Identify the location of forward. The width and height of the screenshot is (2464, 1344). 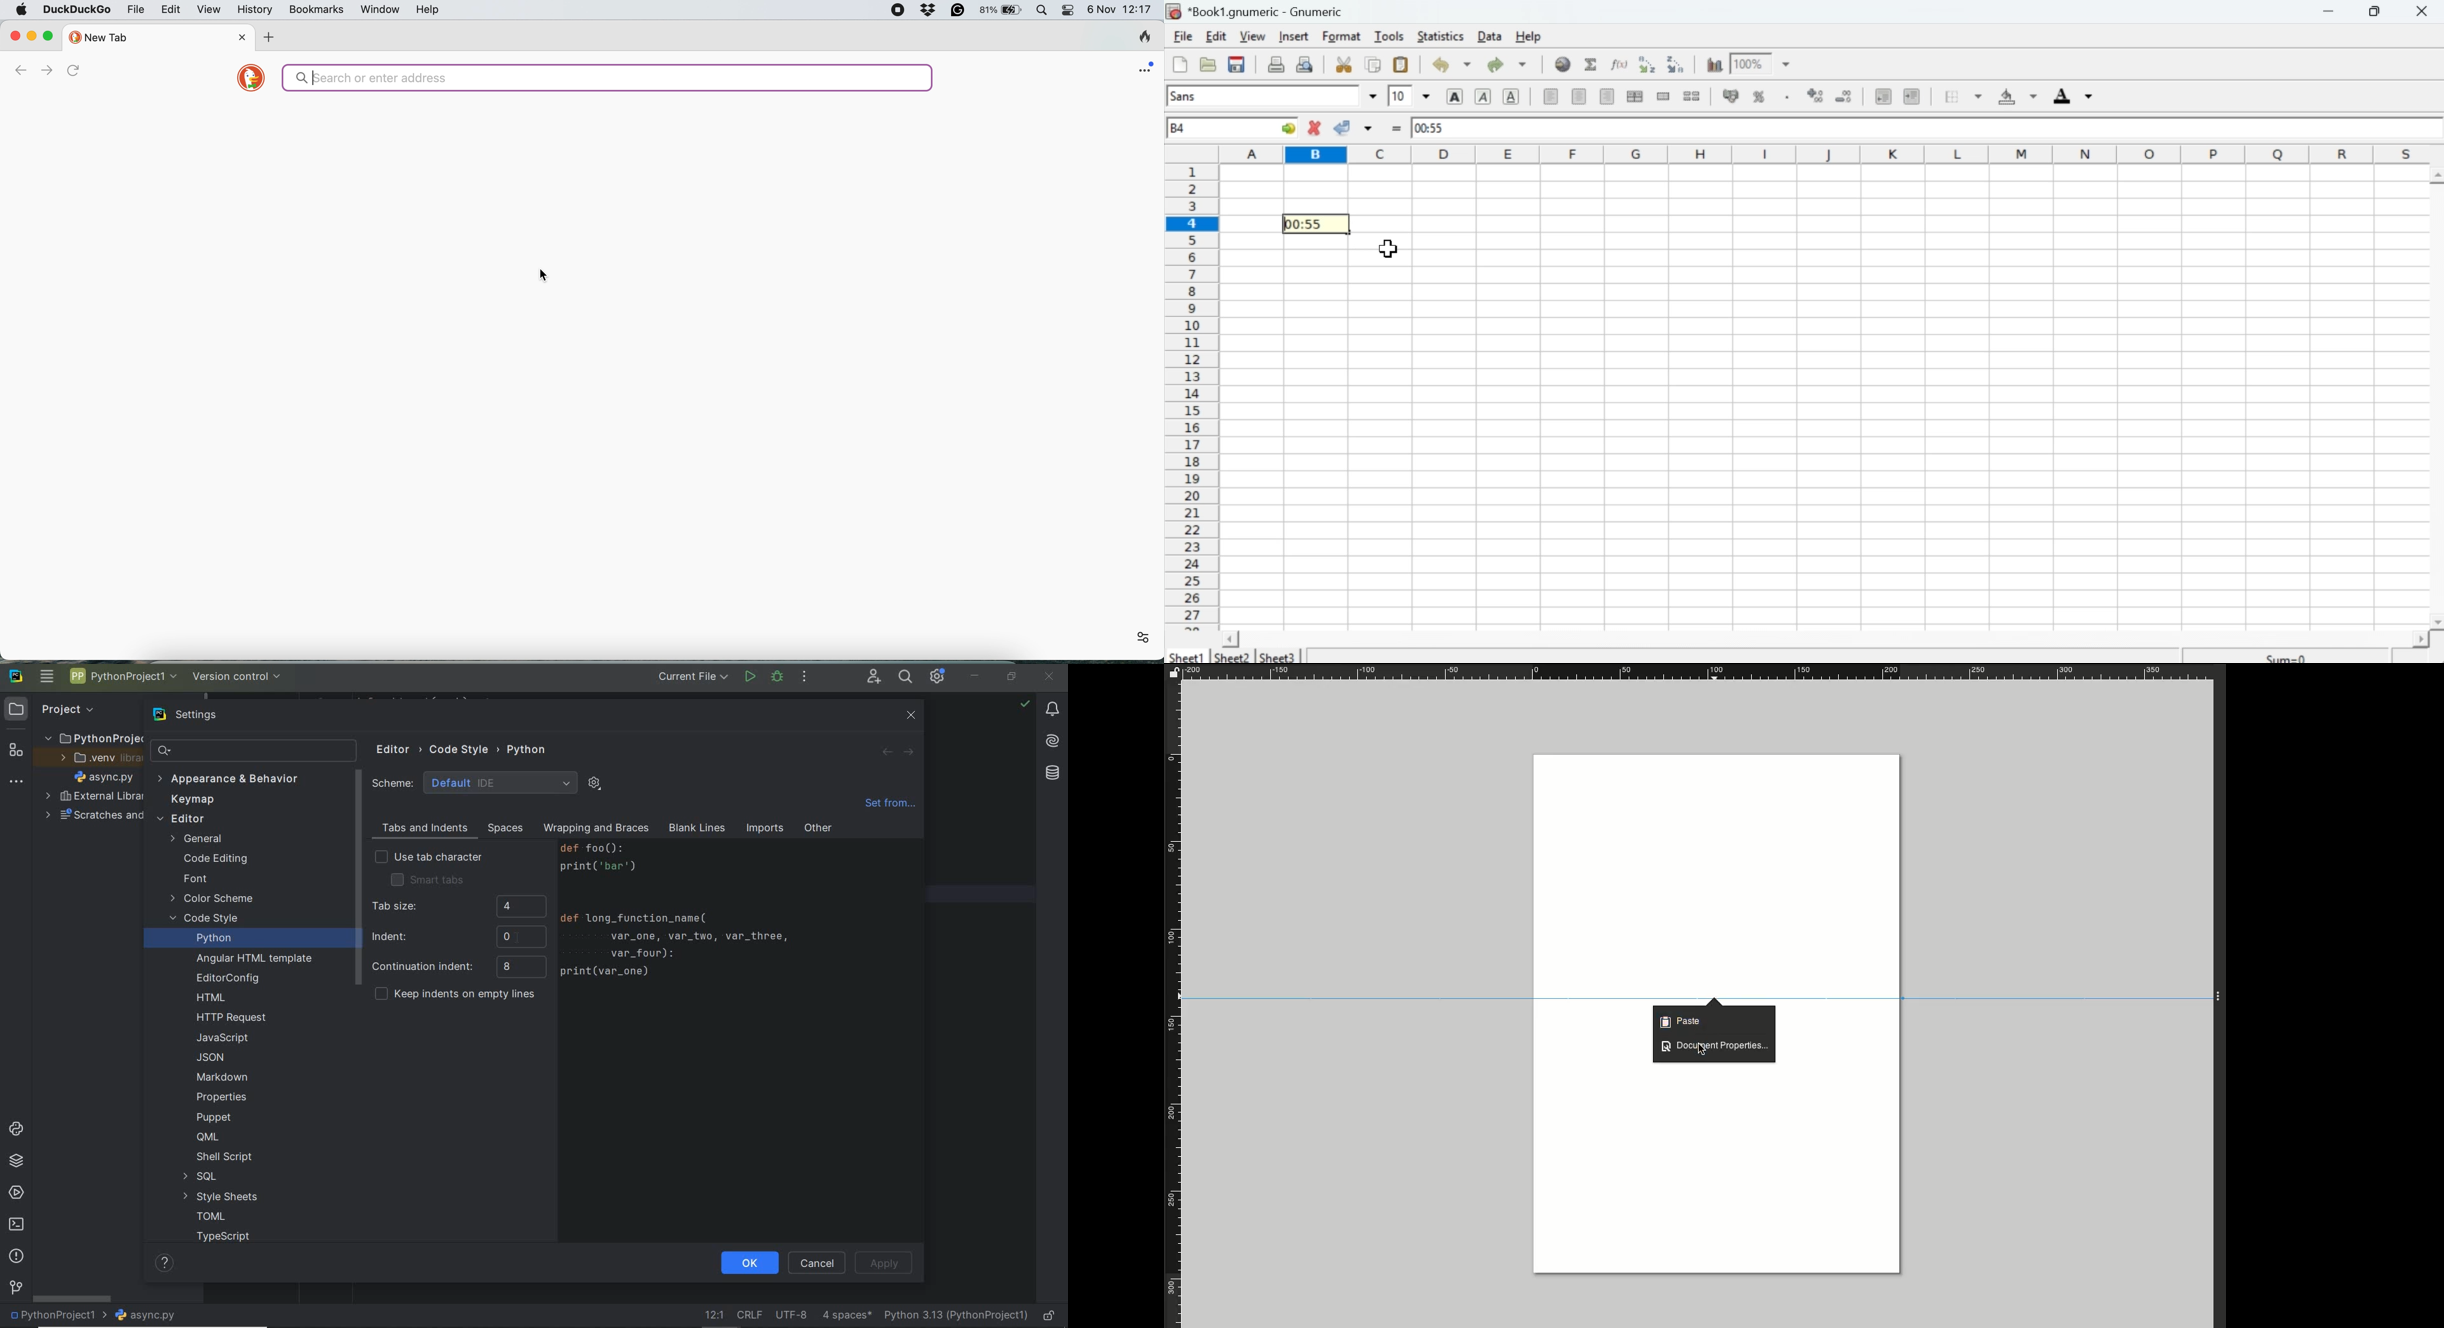
(907, 752).